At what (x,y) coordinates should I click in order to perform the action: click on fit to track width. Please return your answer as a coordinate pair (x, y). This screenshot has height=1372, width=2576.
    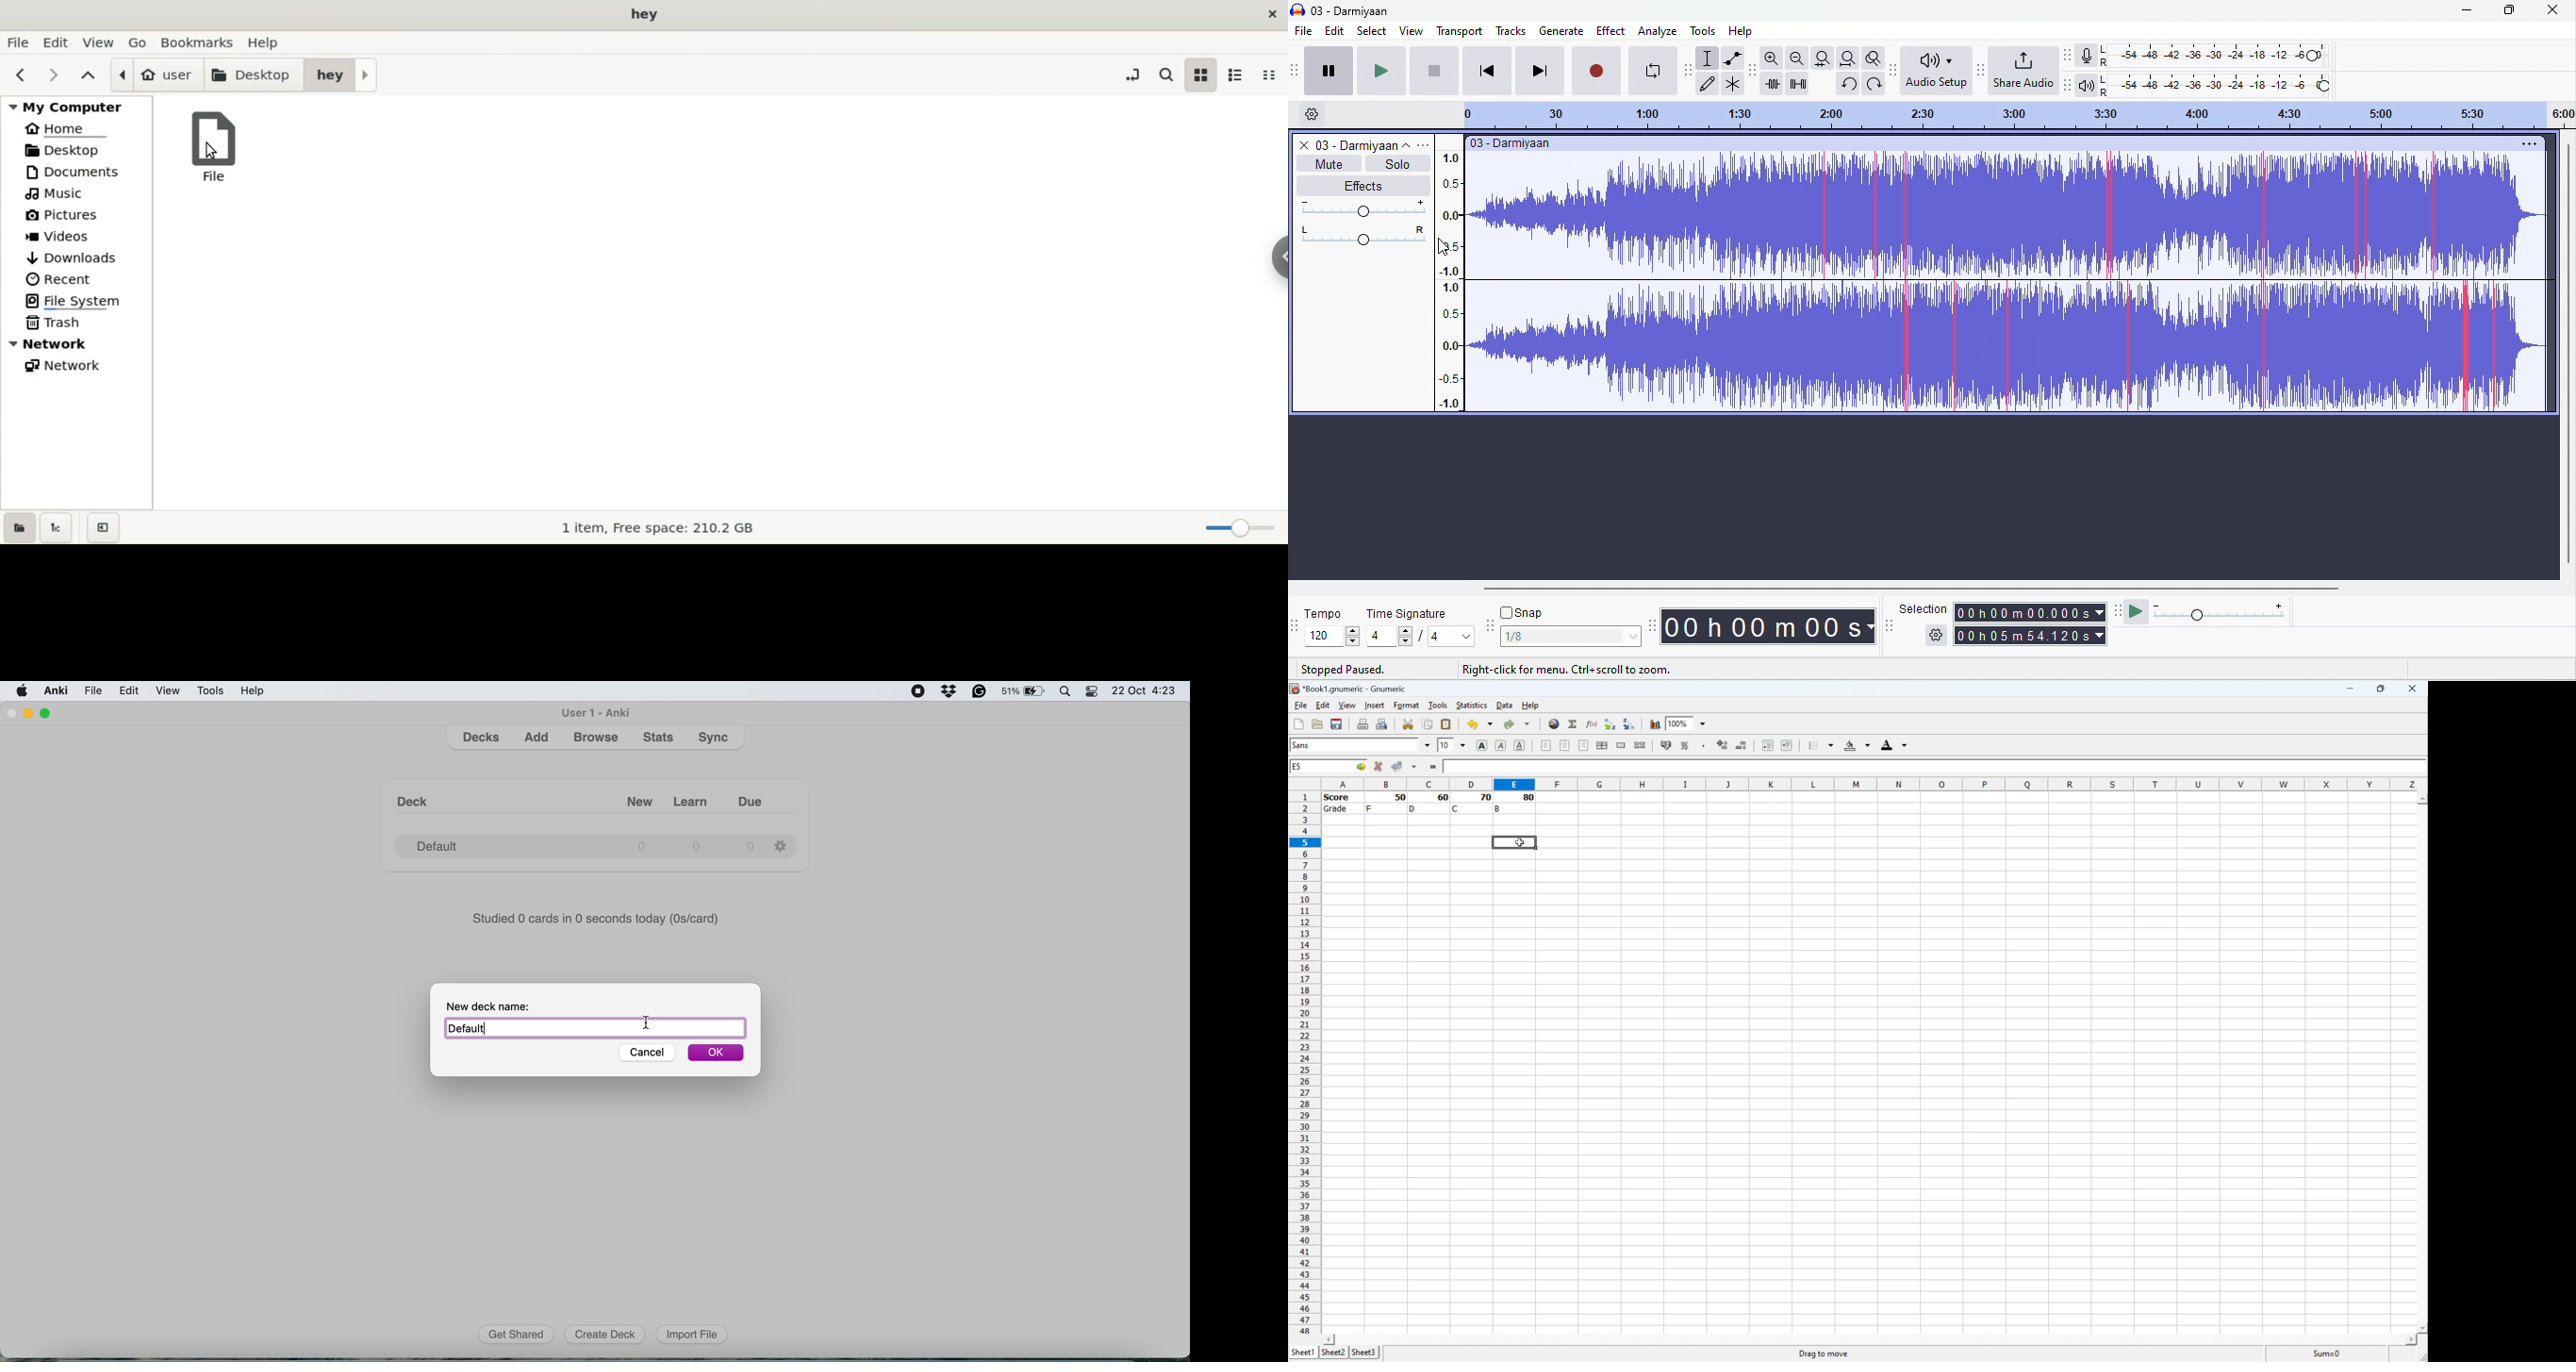
    Looking at the image, I should click on (1824, 58).